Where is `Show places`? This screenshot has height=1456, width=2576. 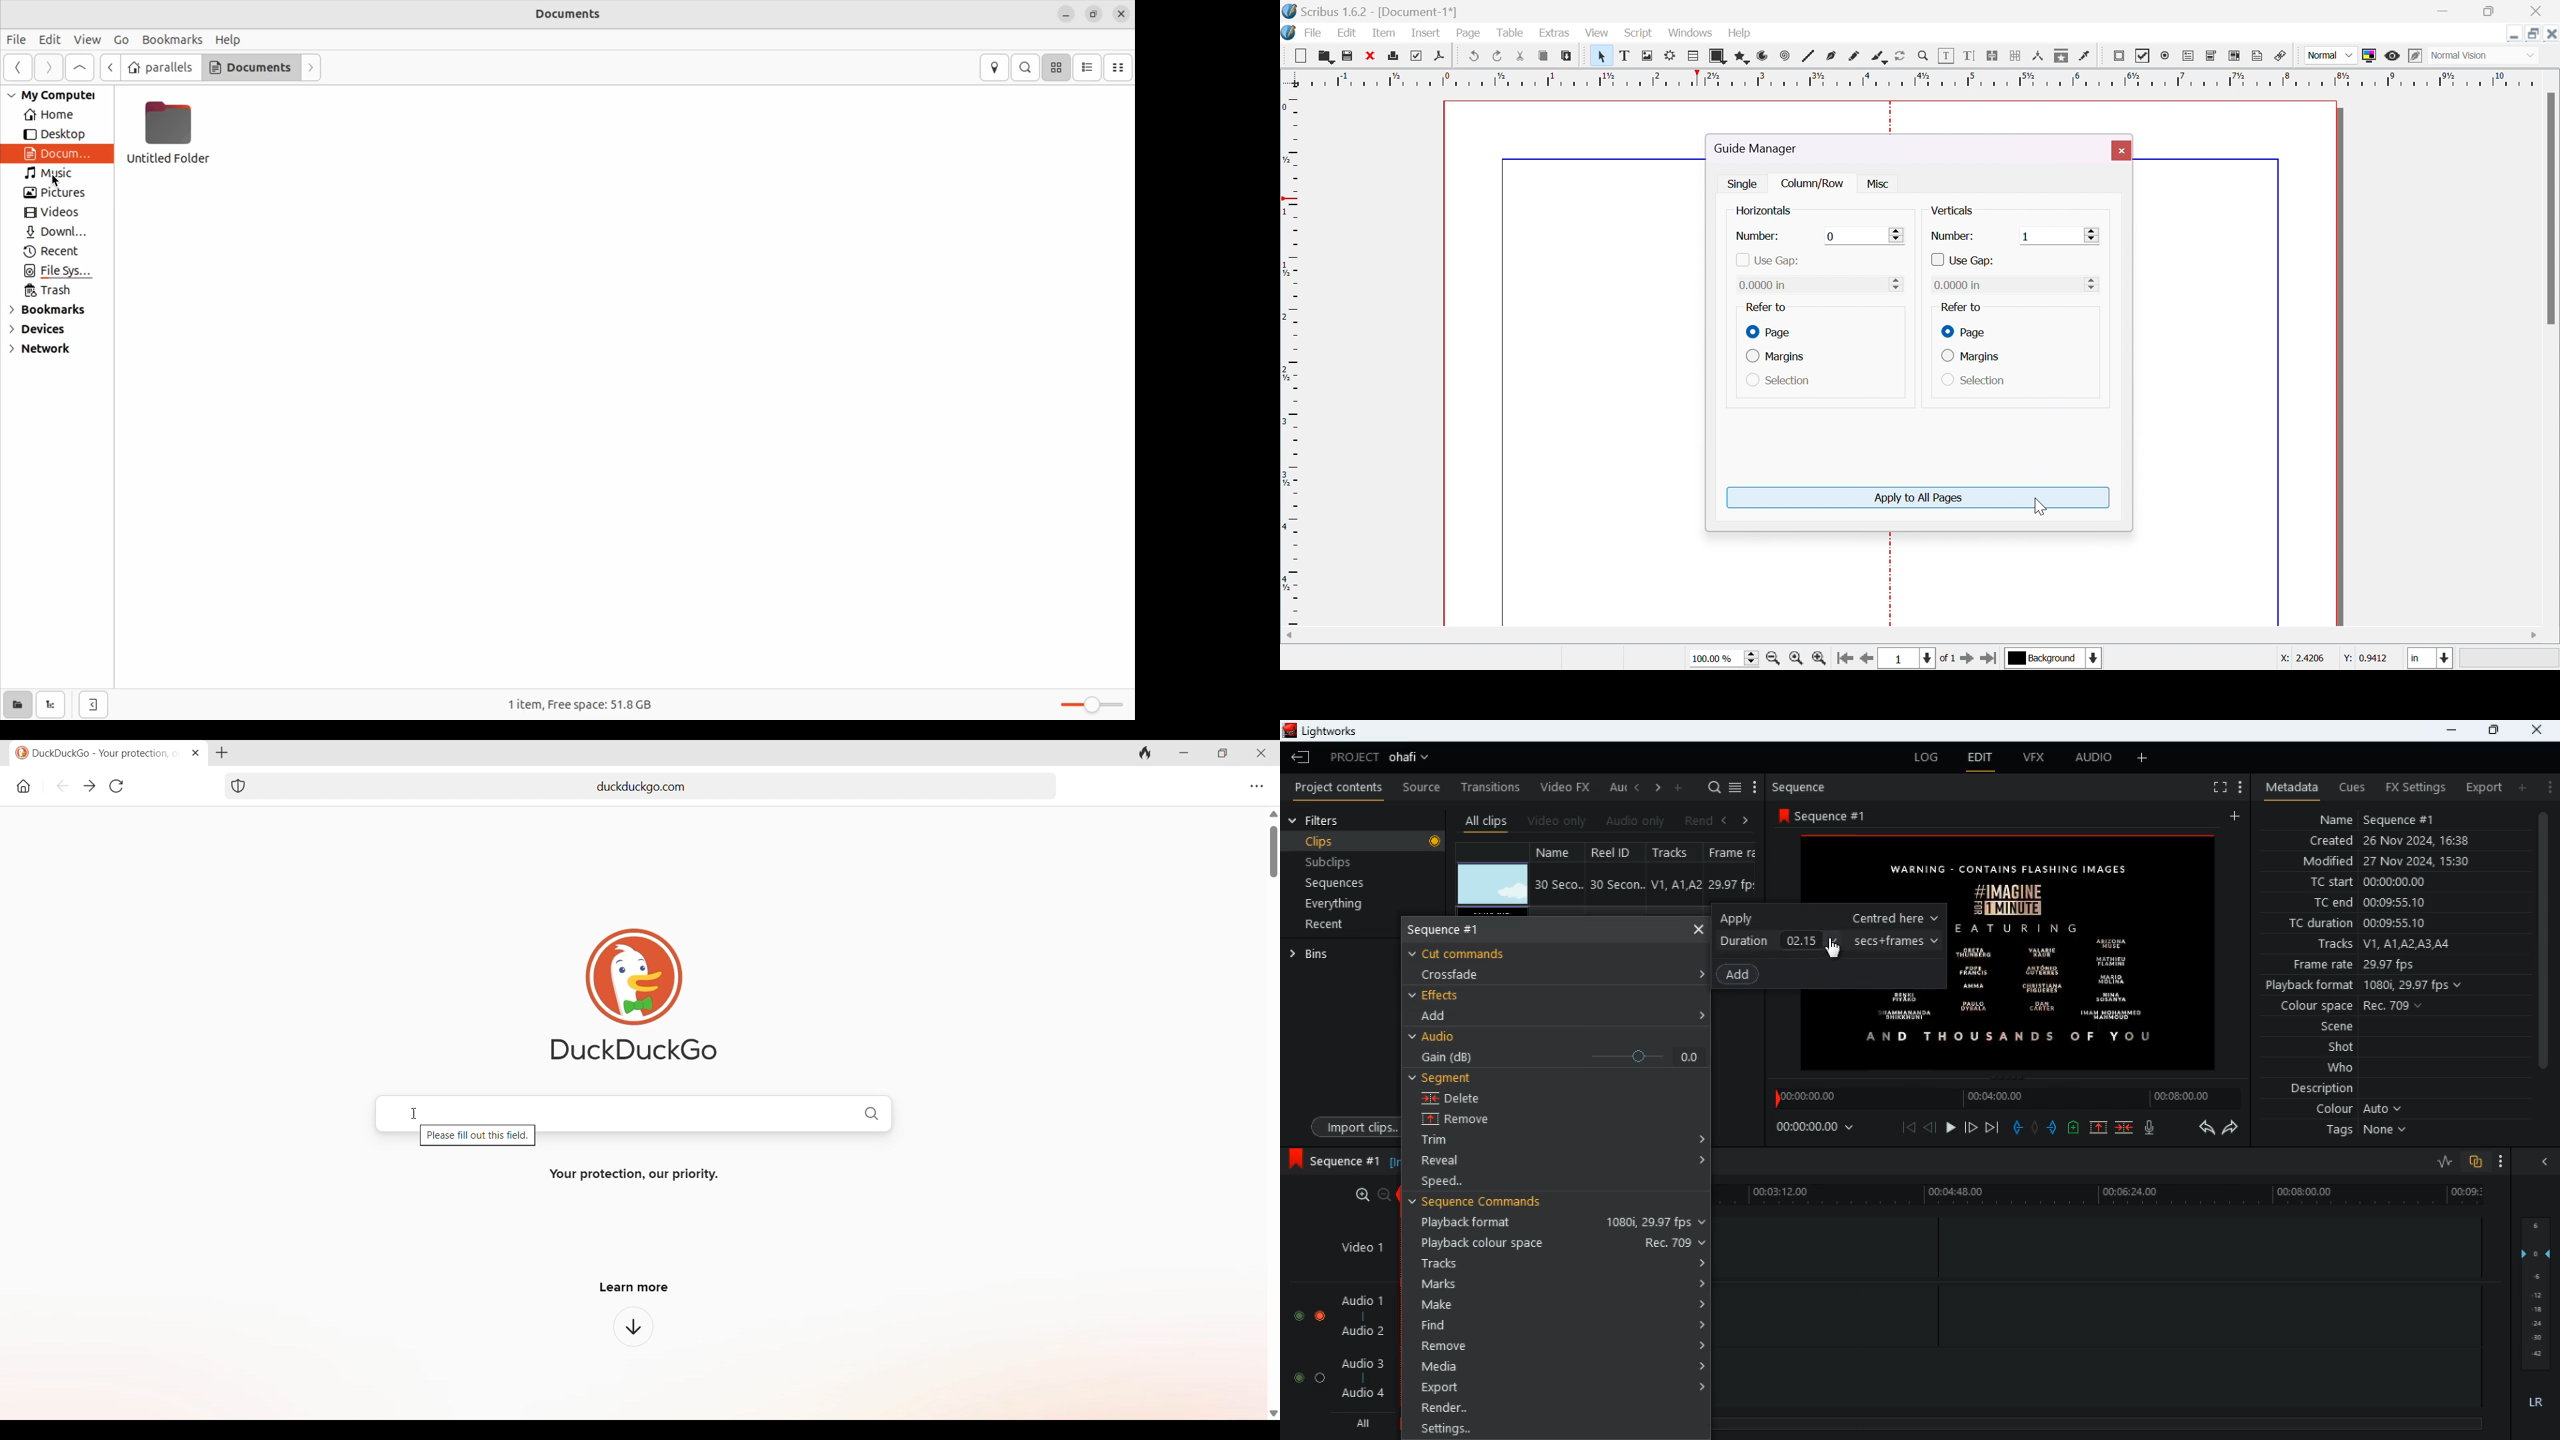 Show places is located at coordinates (15, 705).